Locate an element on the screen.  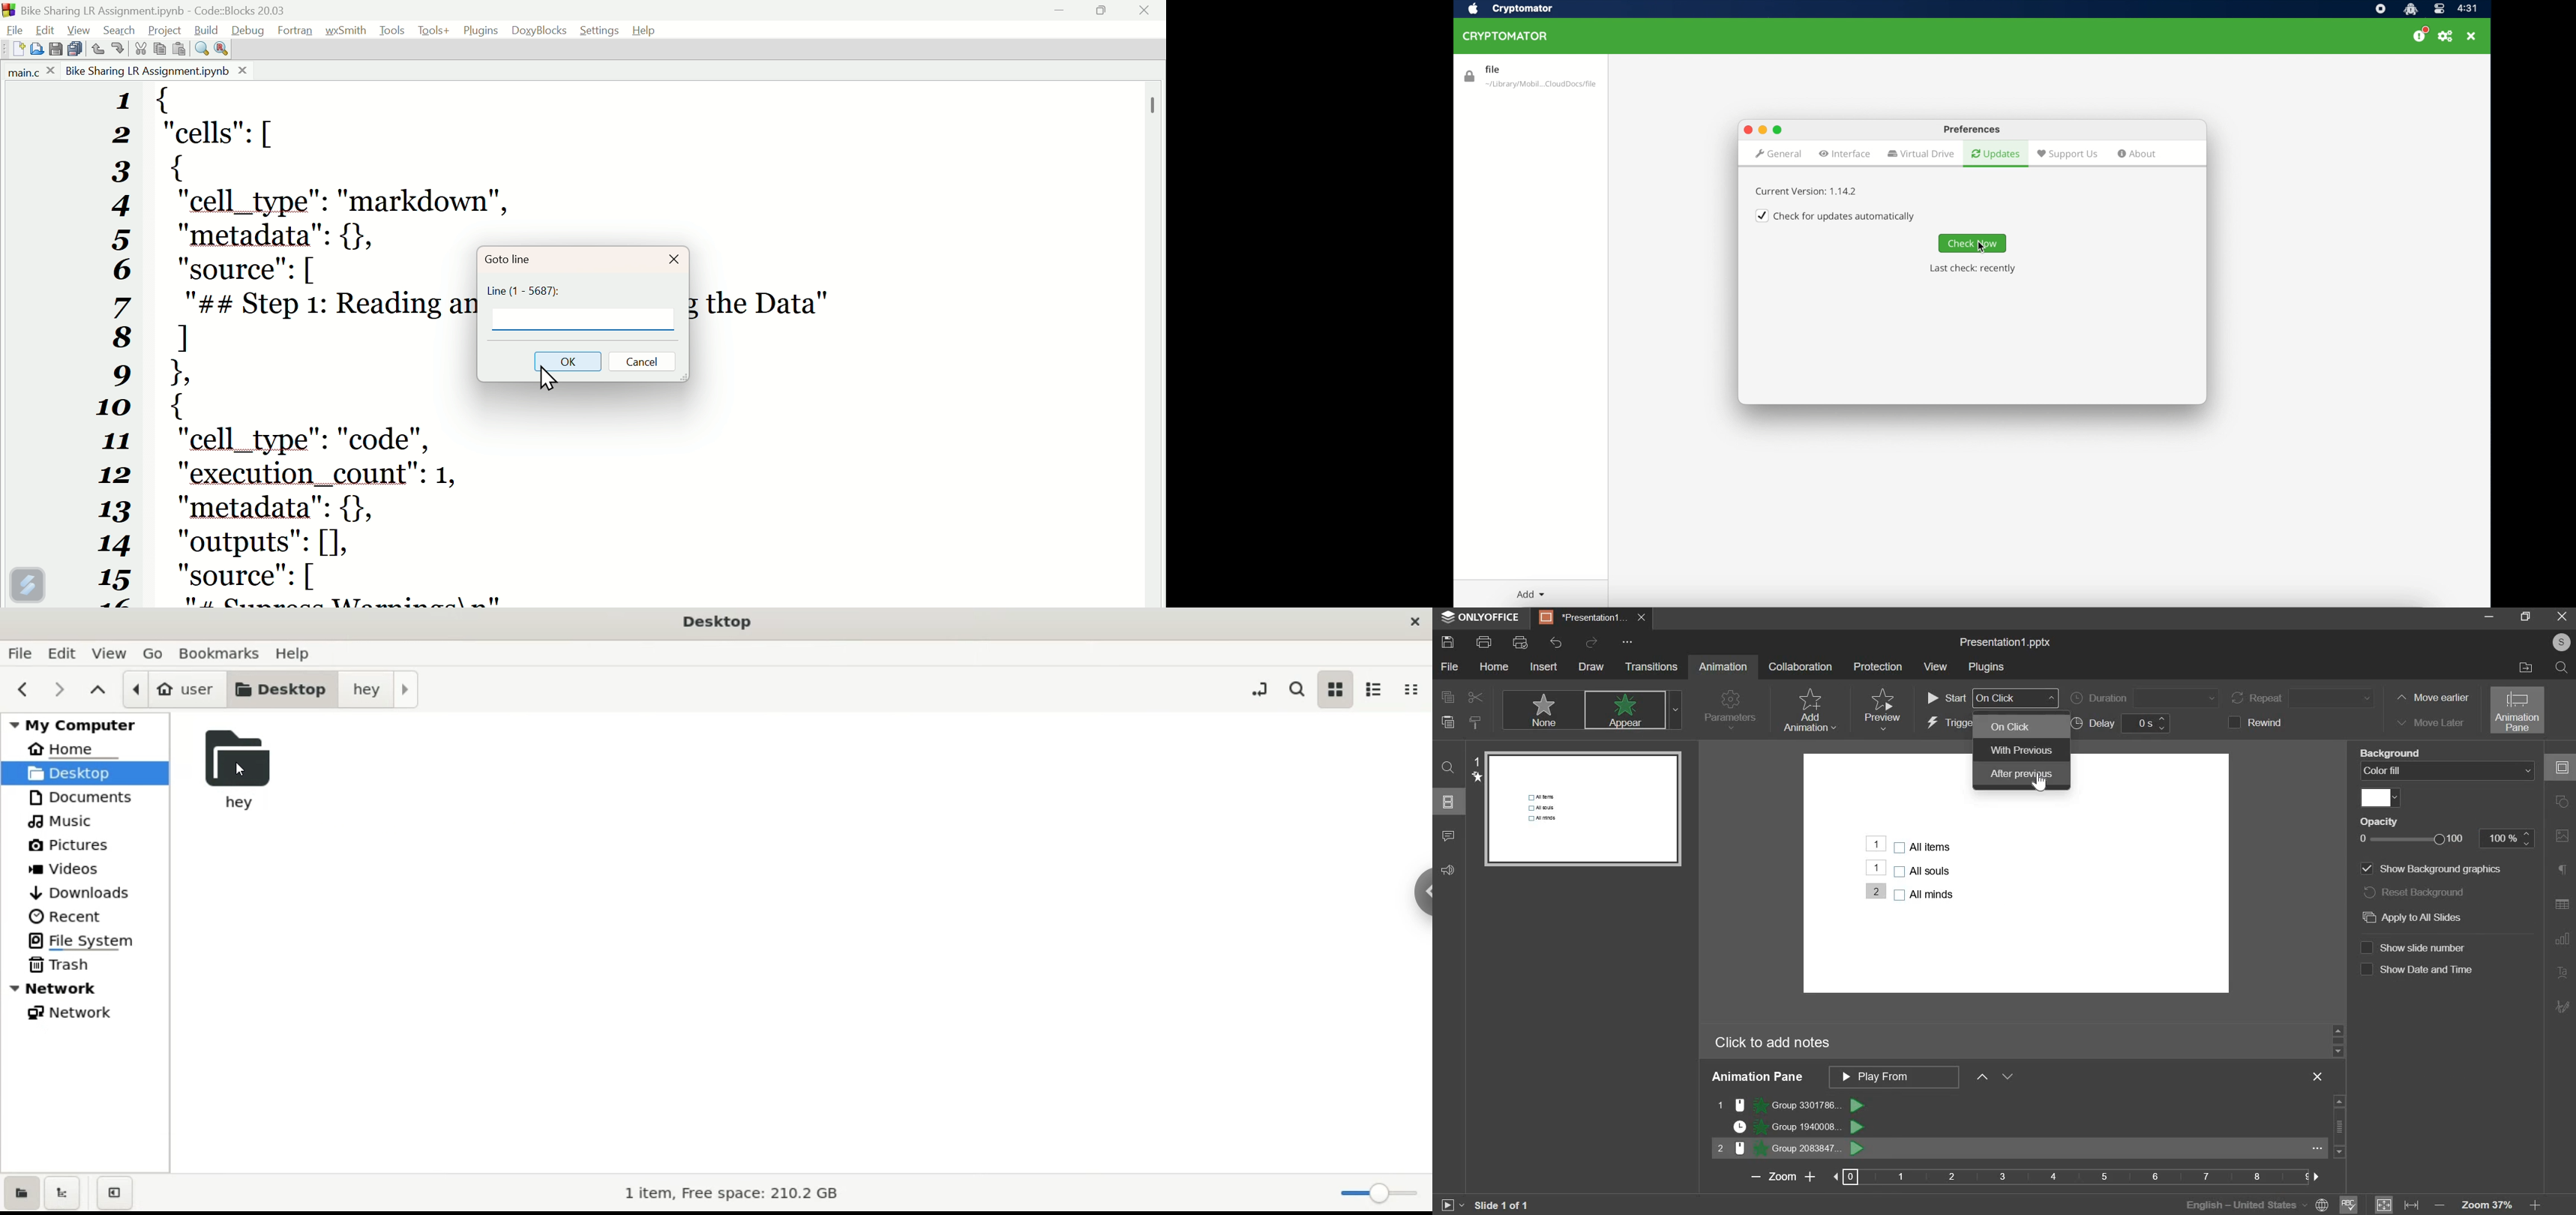
Build is located at coordinates (208, 29).